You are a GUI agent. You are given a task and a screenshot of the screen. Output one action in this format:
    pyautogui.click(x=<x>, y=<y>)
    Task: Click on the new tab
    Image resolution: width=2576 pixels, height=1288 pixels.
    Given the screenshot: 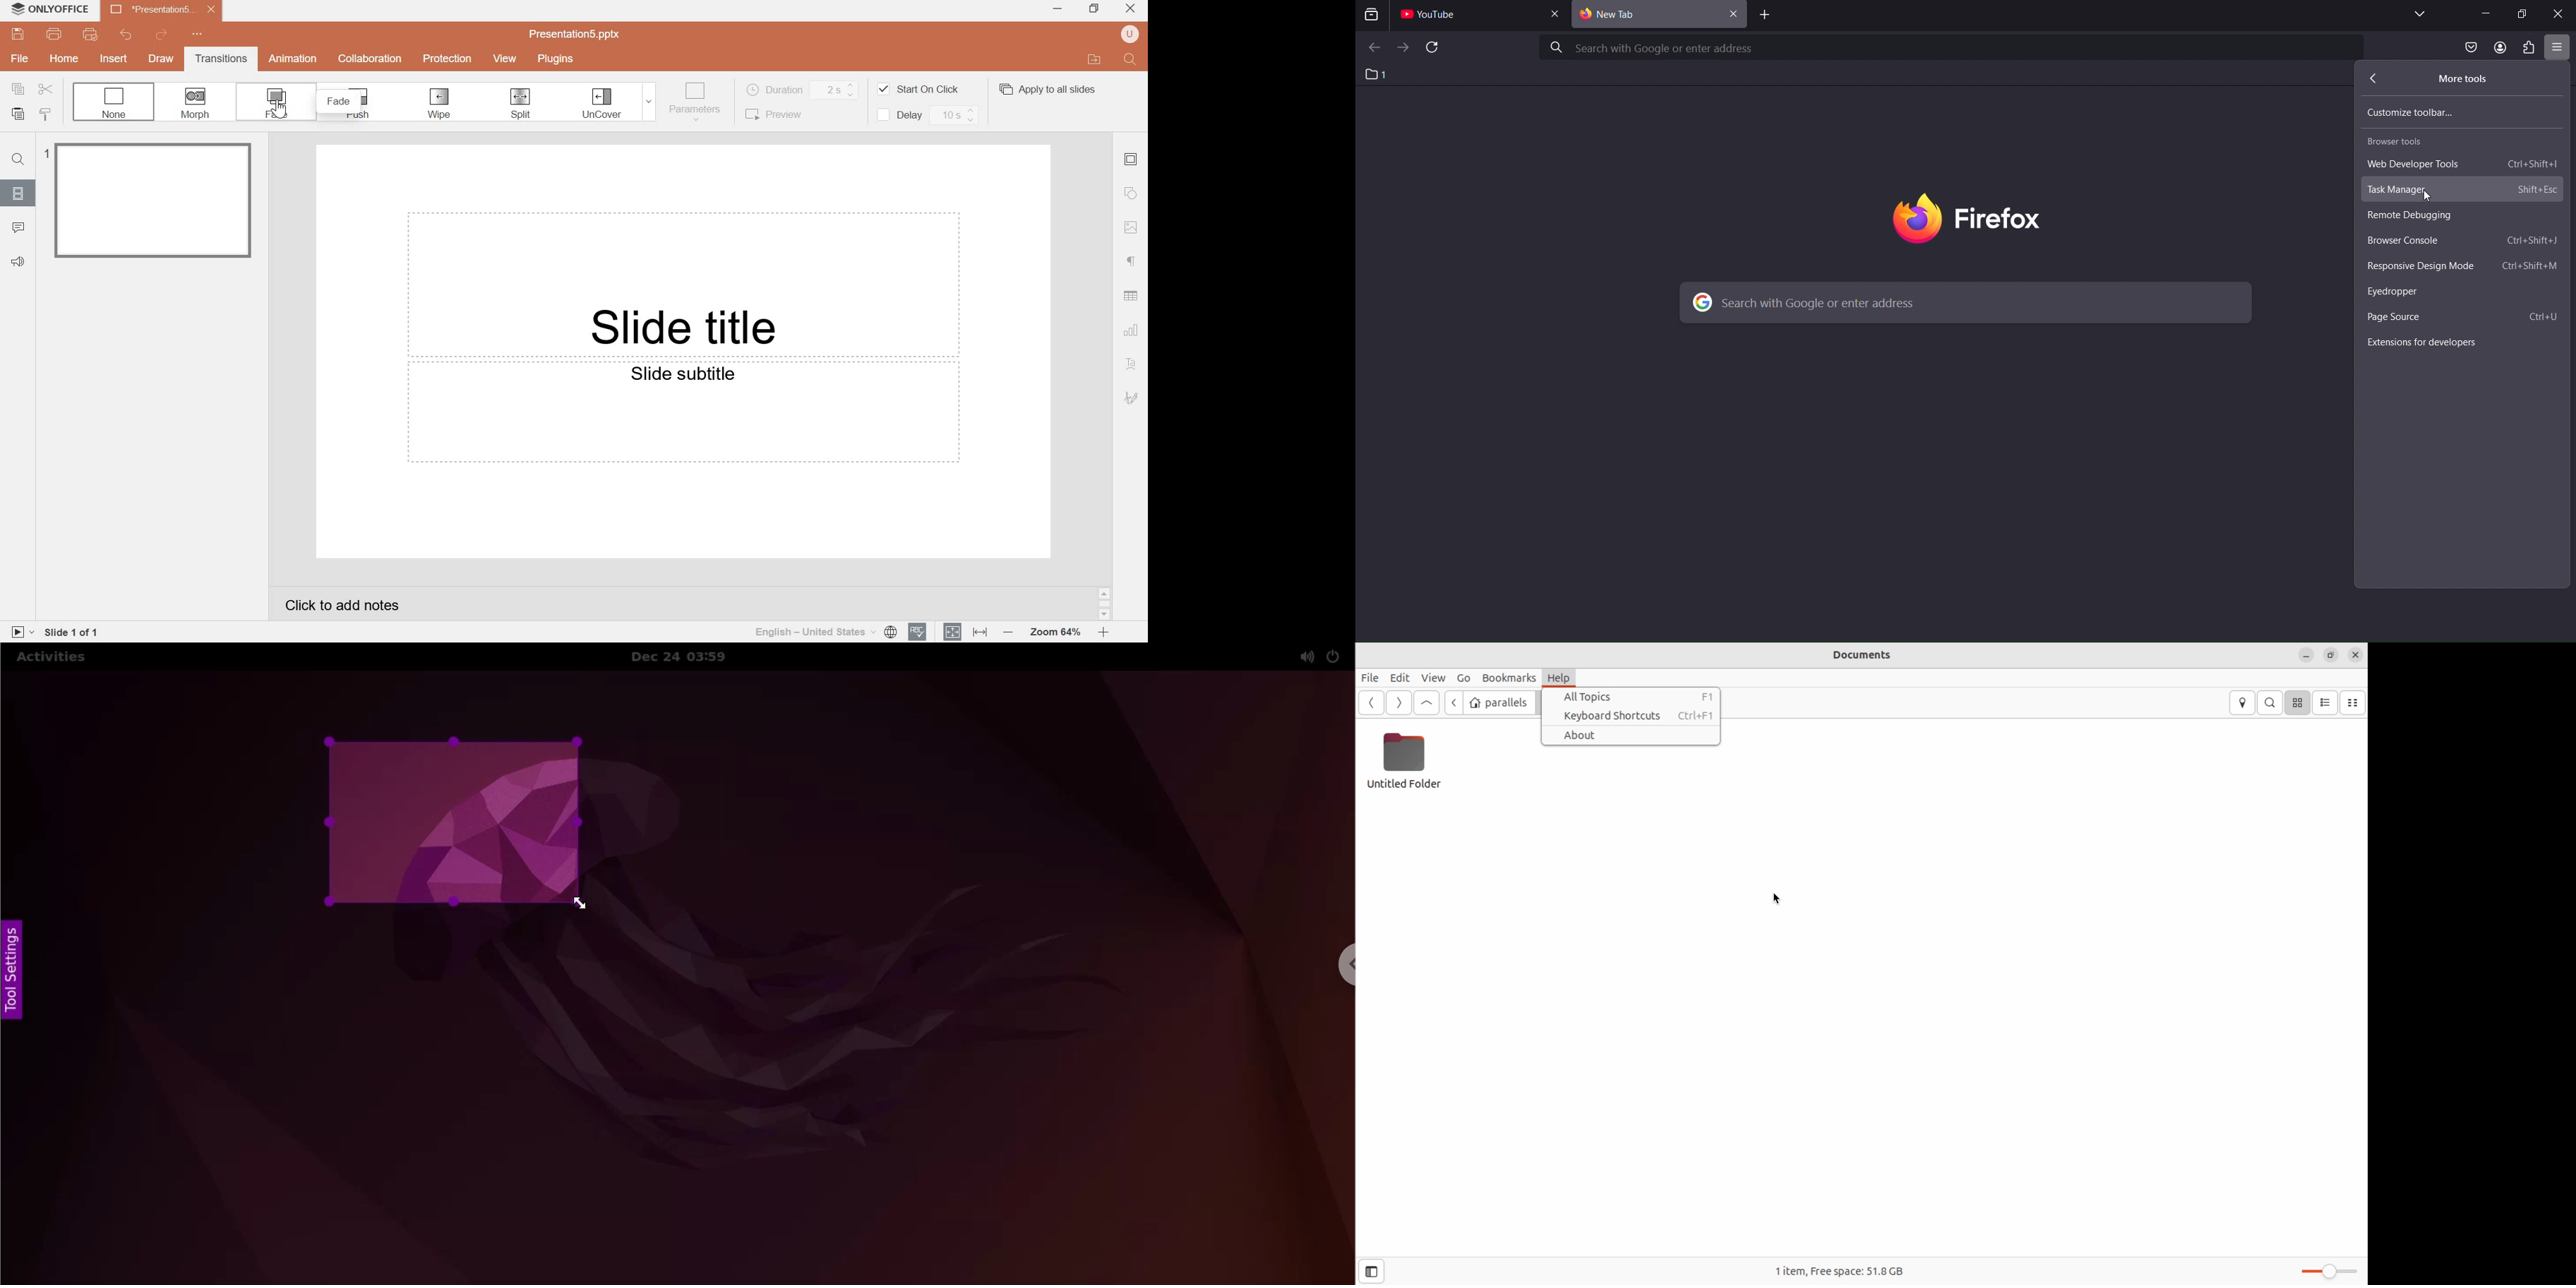 What is the action you would take?
    pyautogui.click(x=1762, y=16)
    